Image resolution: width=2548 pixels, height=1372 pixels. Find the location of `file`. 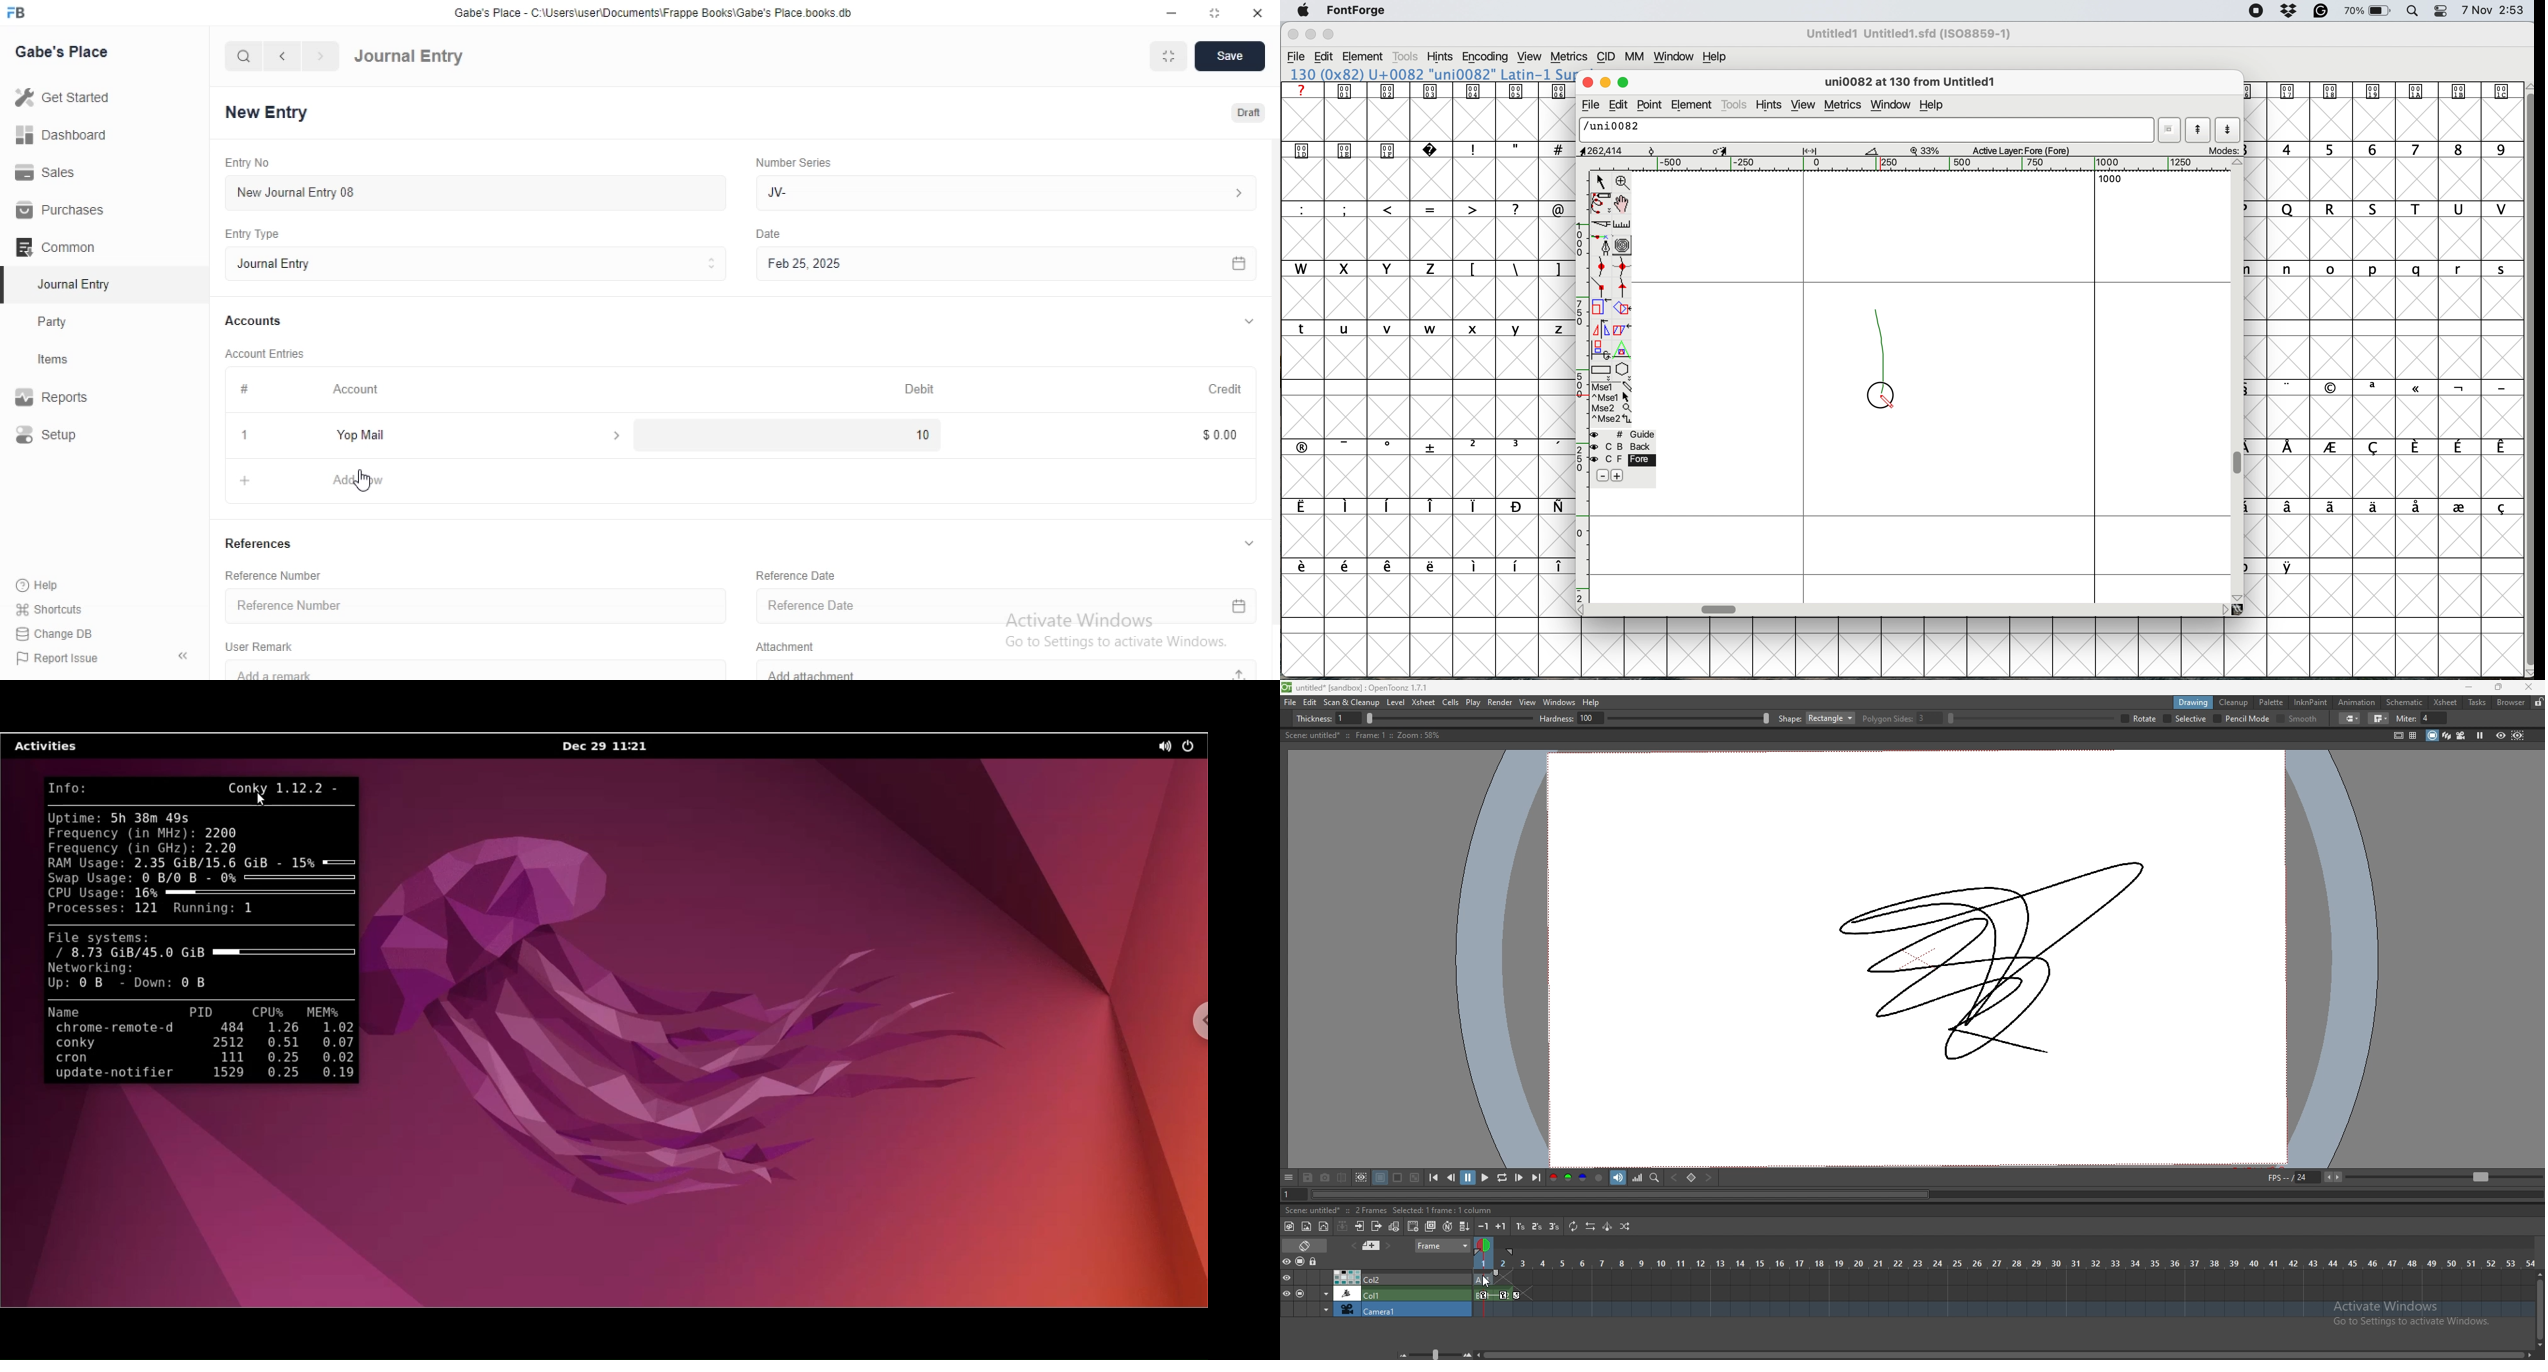

file is located at coordinates (1291, 702).